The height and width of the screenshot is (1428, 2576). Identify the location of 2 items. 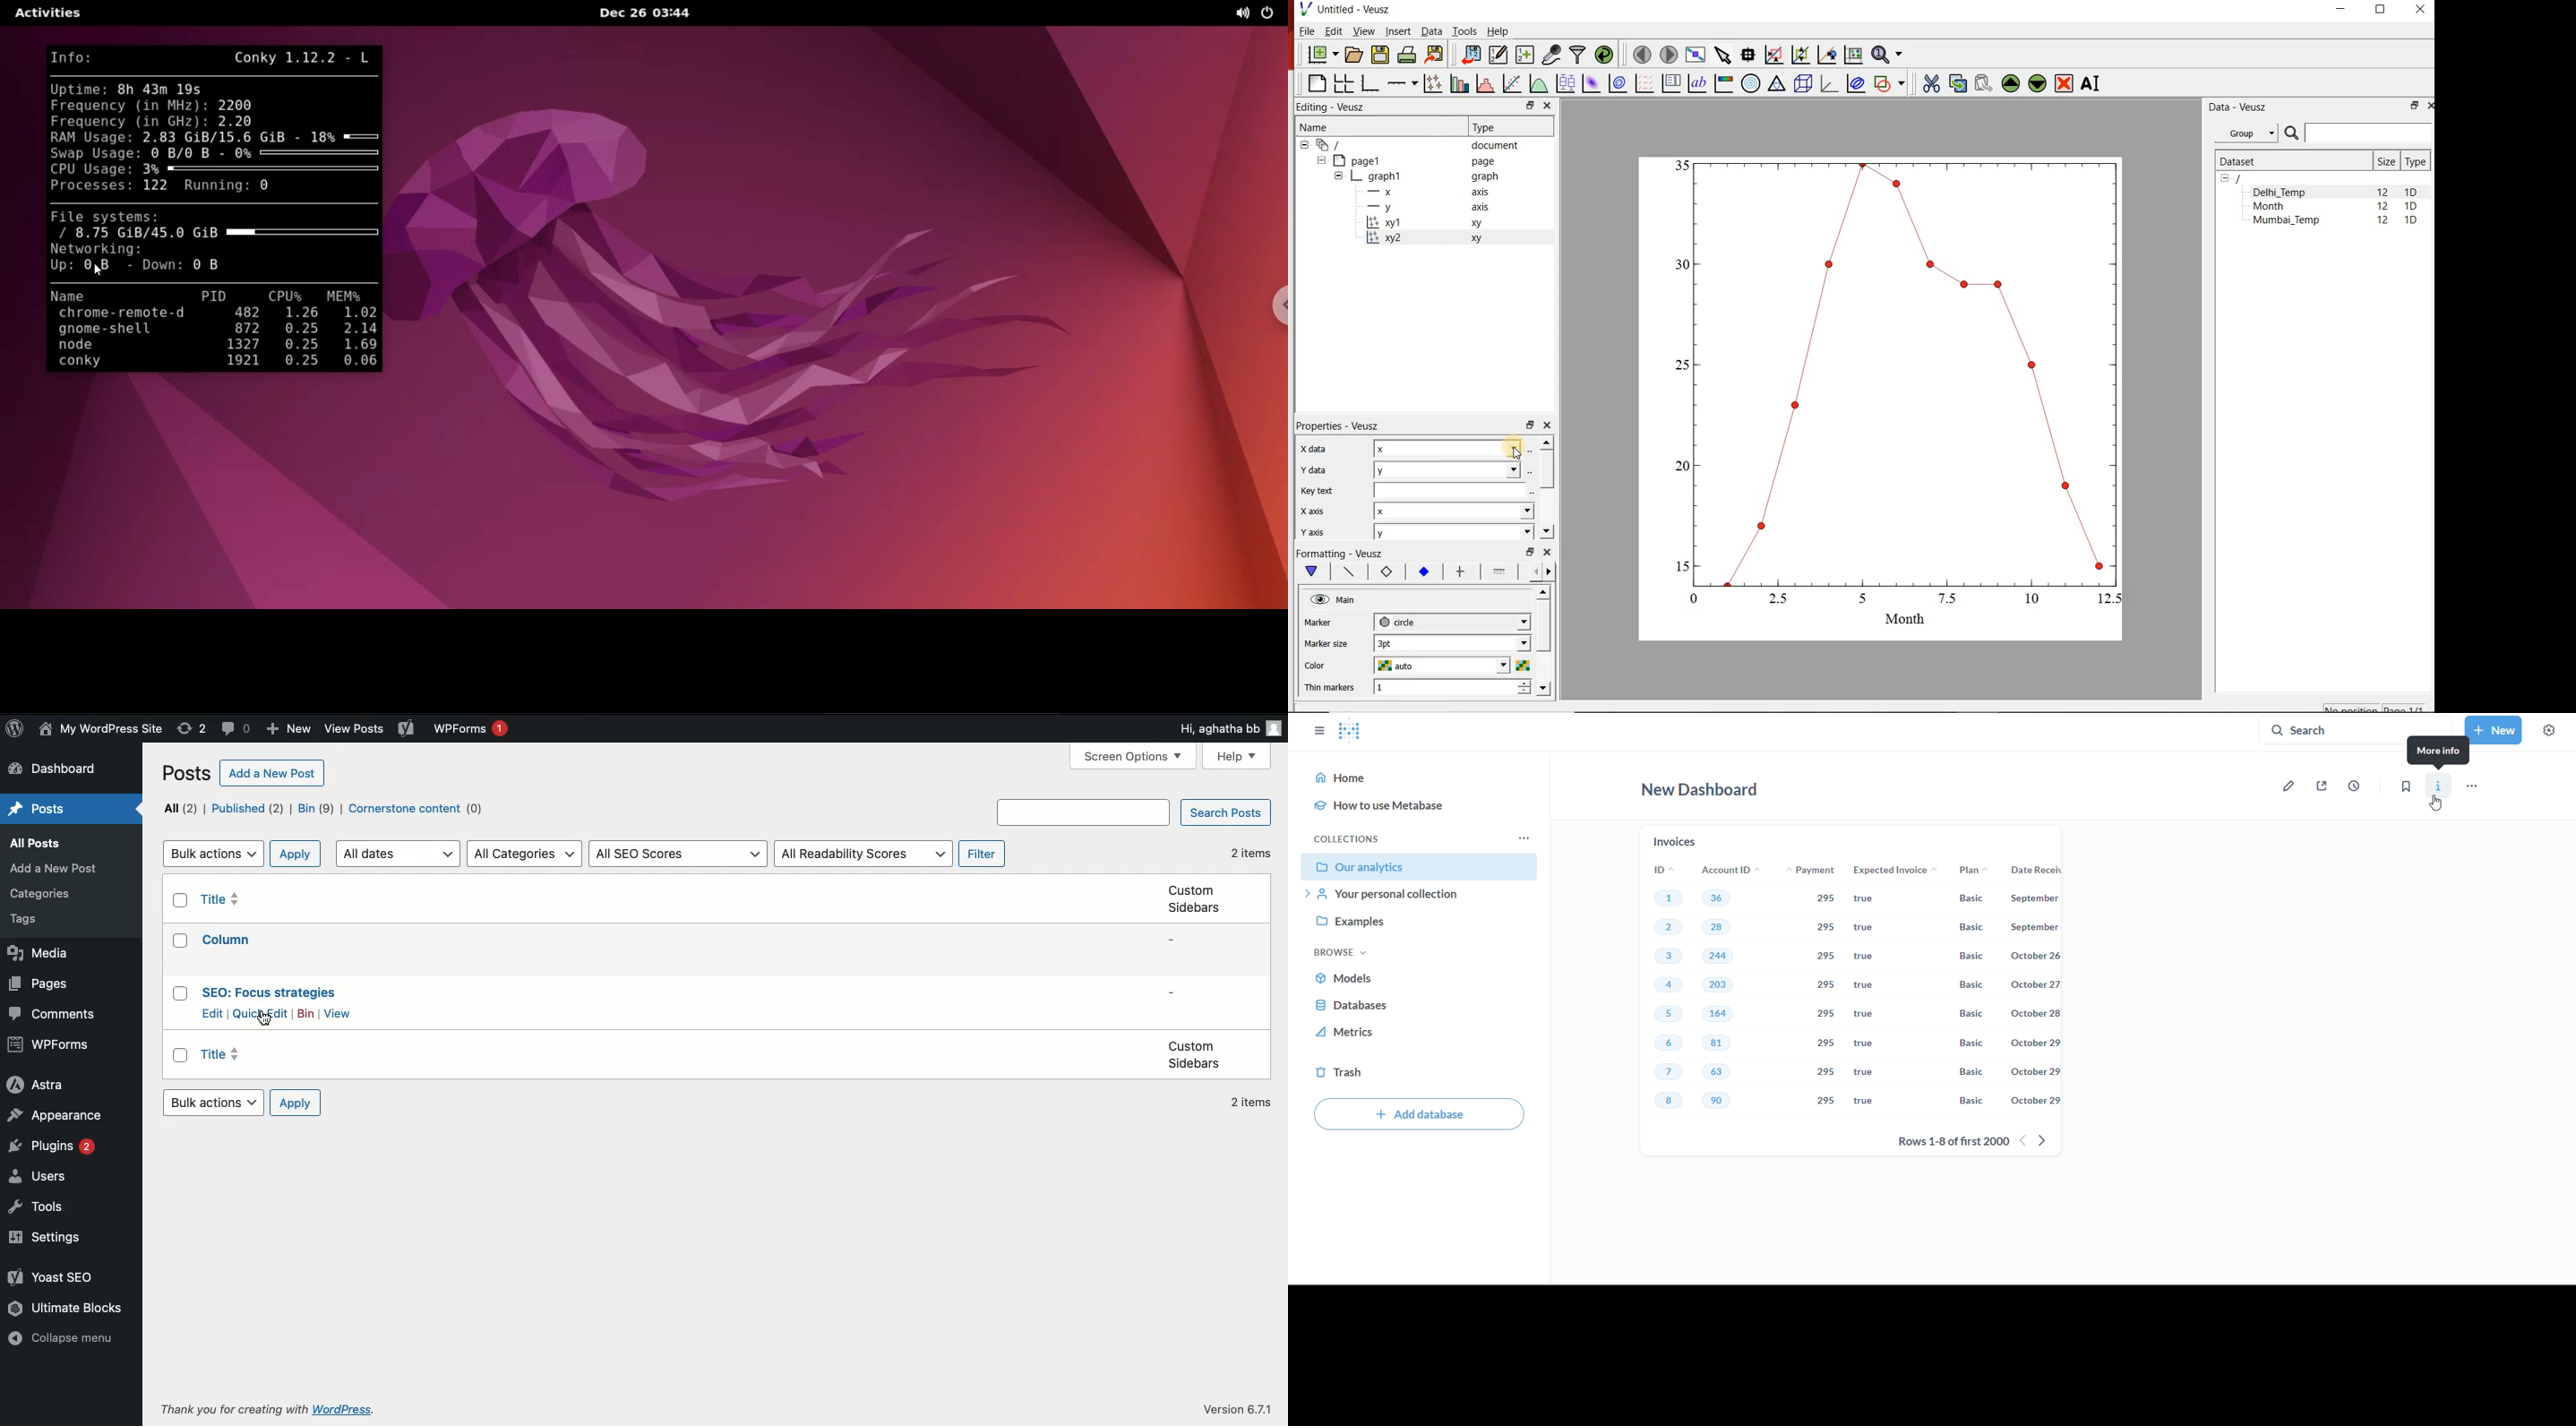
(1249, 853).